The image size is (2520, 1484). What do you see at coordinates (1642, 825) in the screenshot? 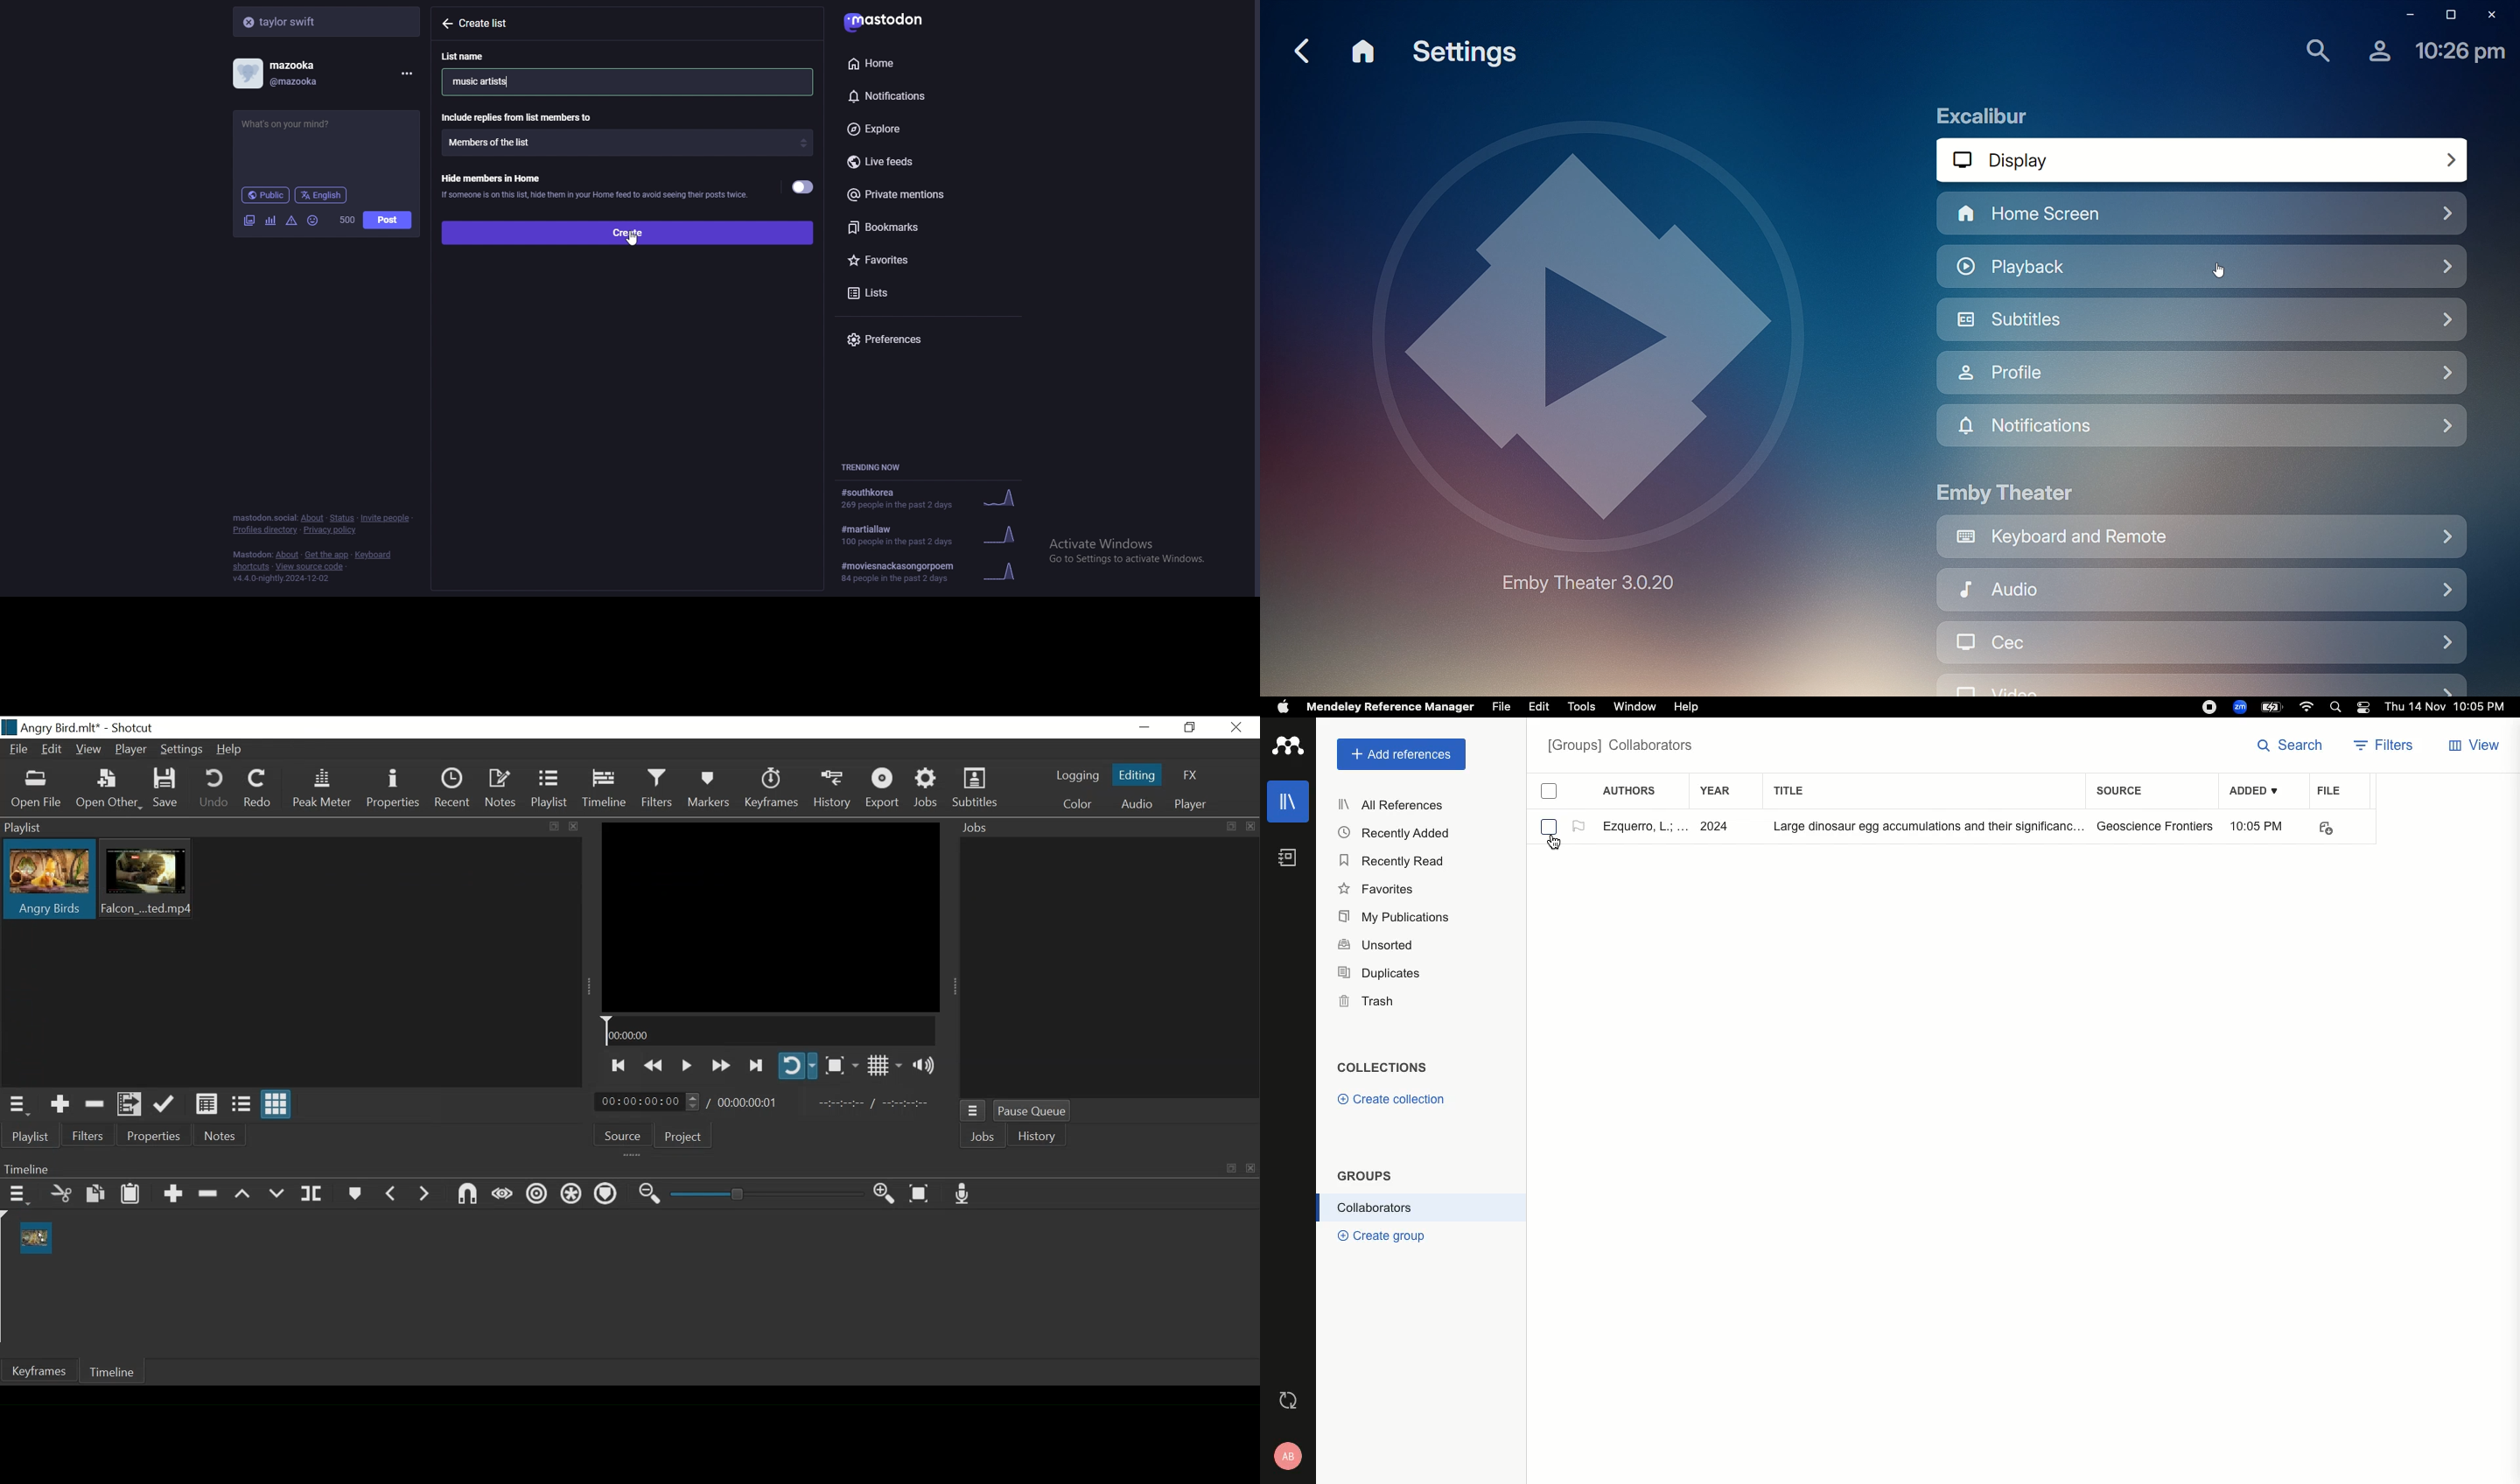
I see `Favorite` at bounding box center [1642, 825].